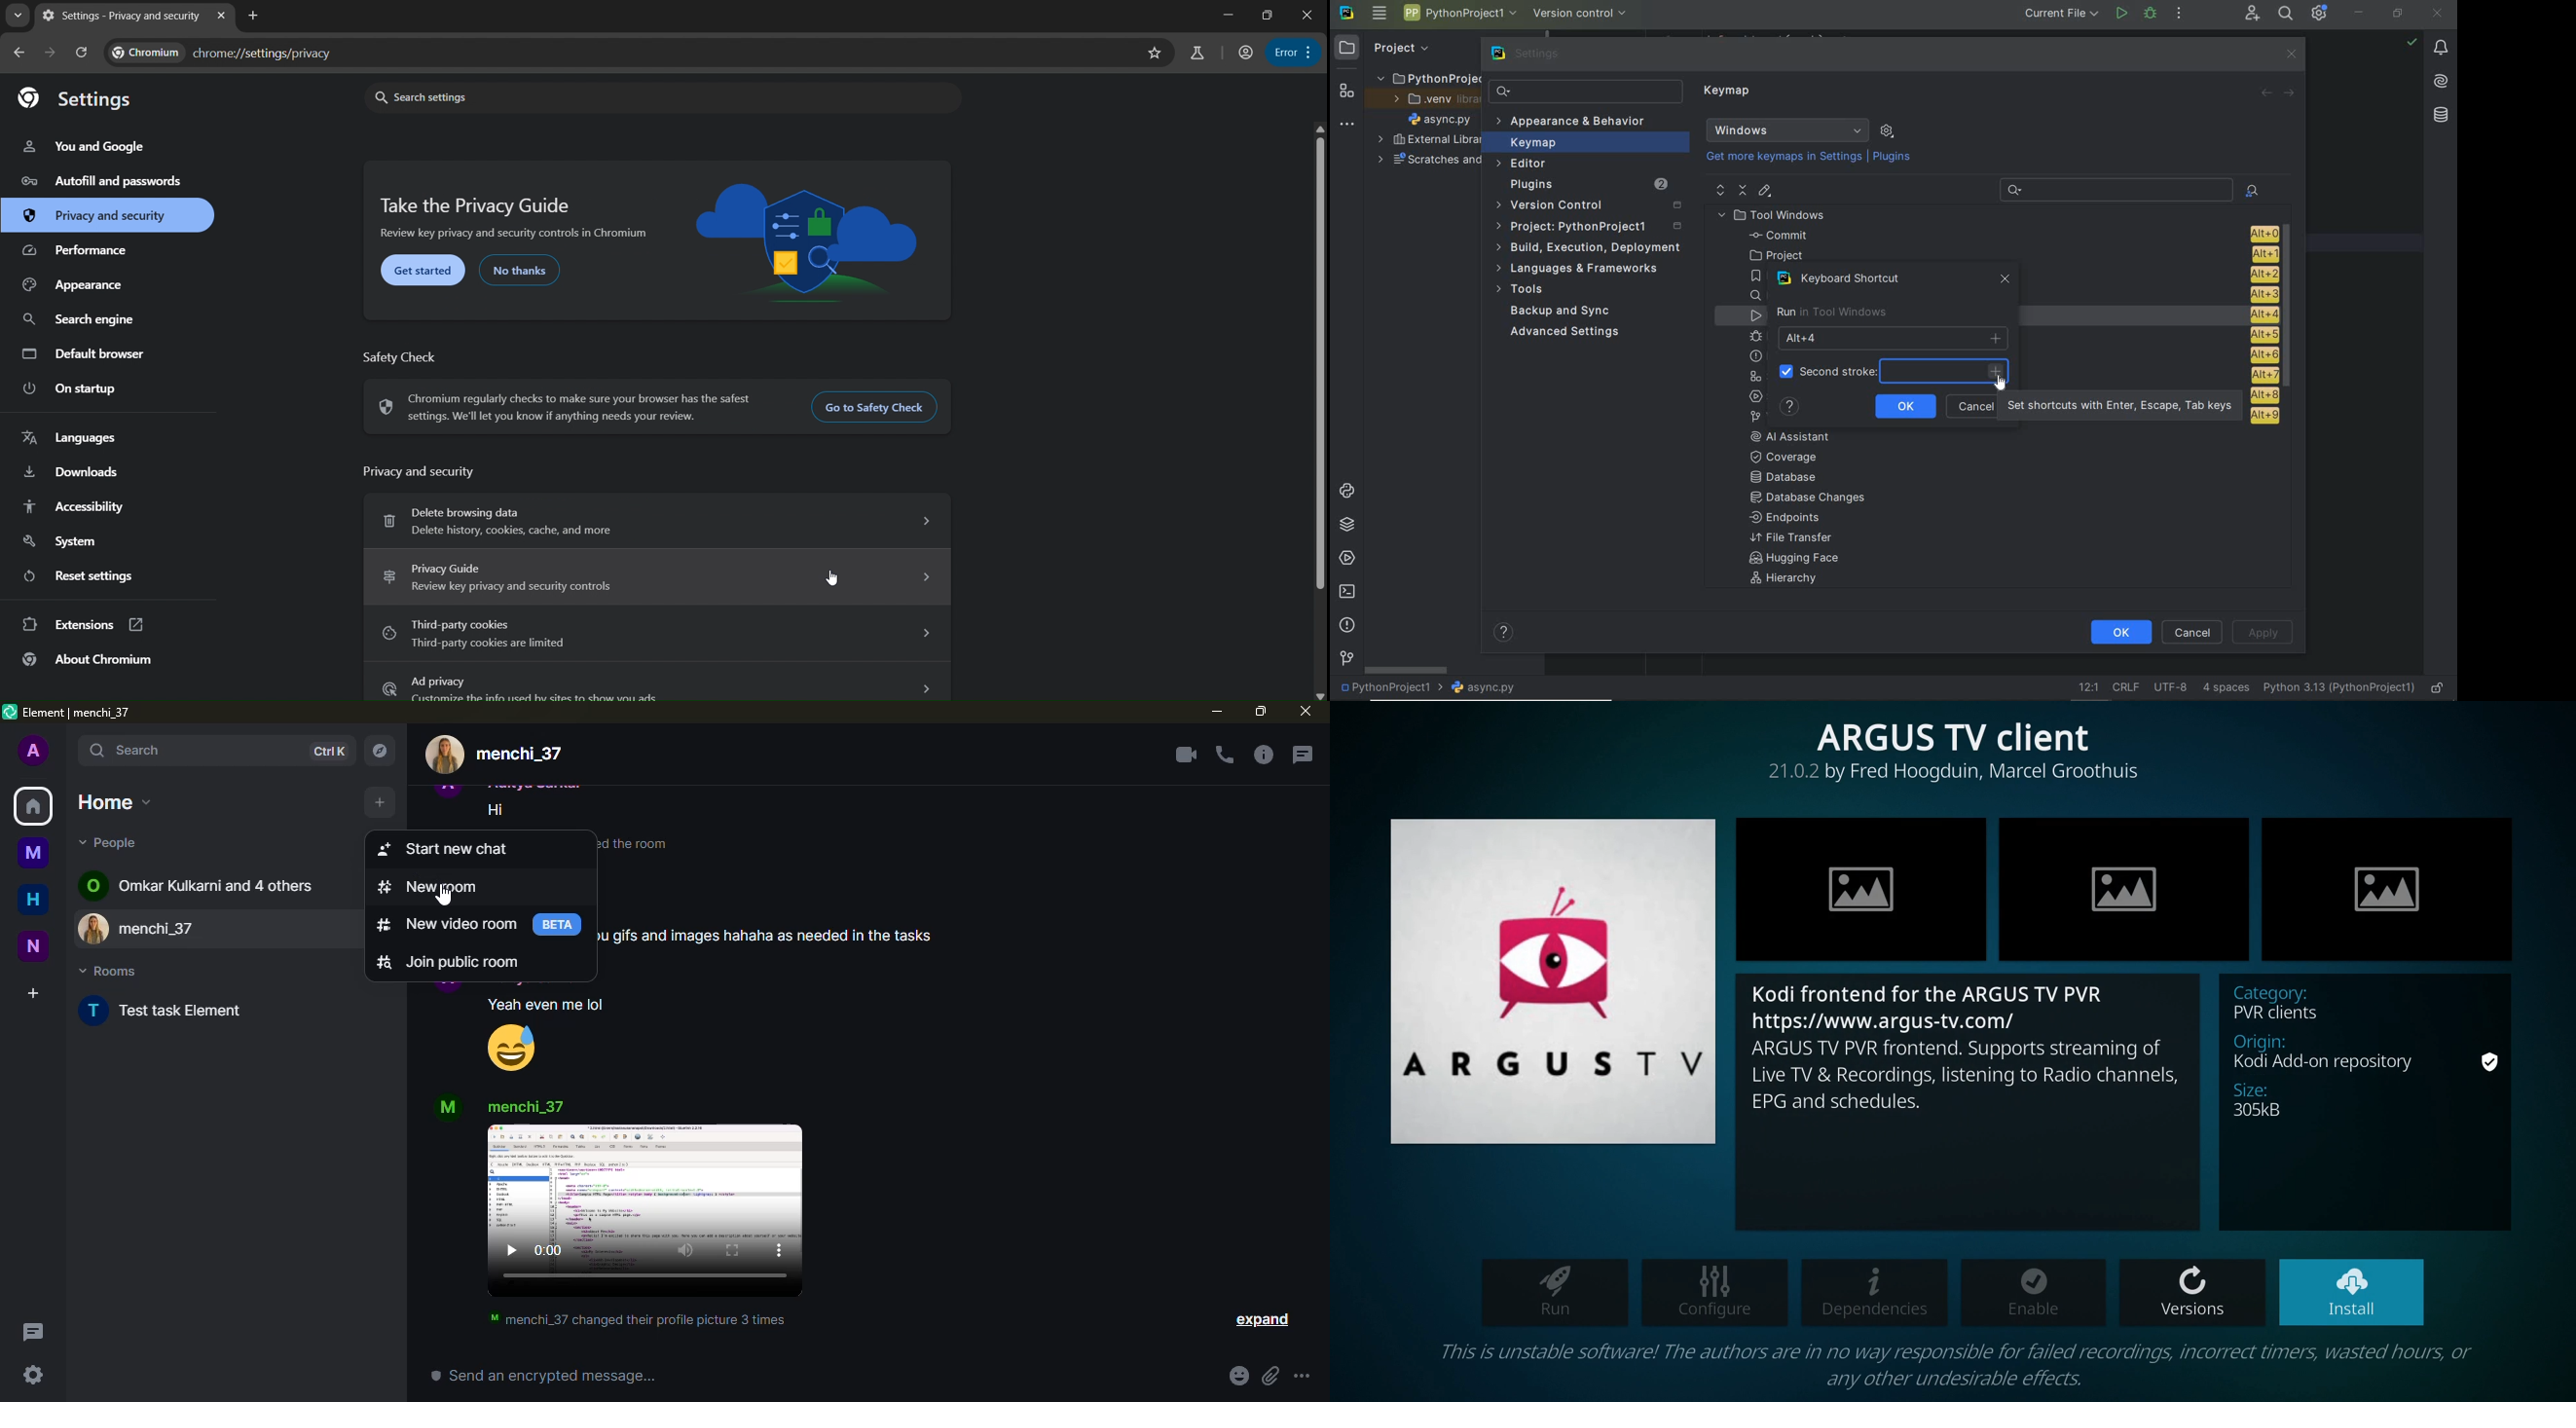 This screenshot has width=2576, height=1428. Describe the element at coordinates (448, 988) in the screenshot. I see `Profile initial` at that location.